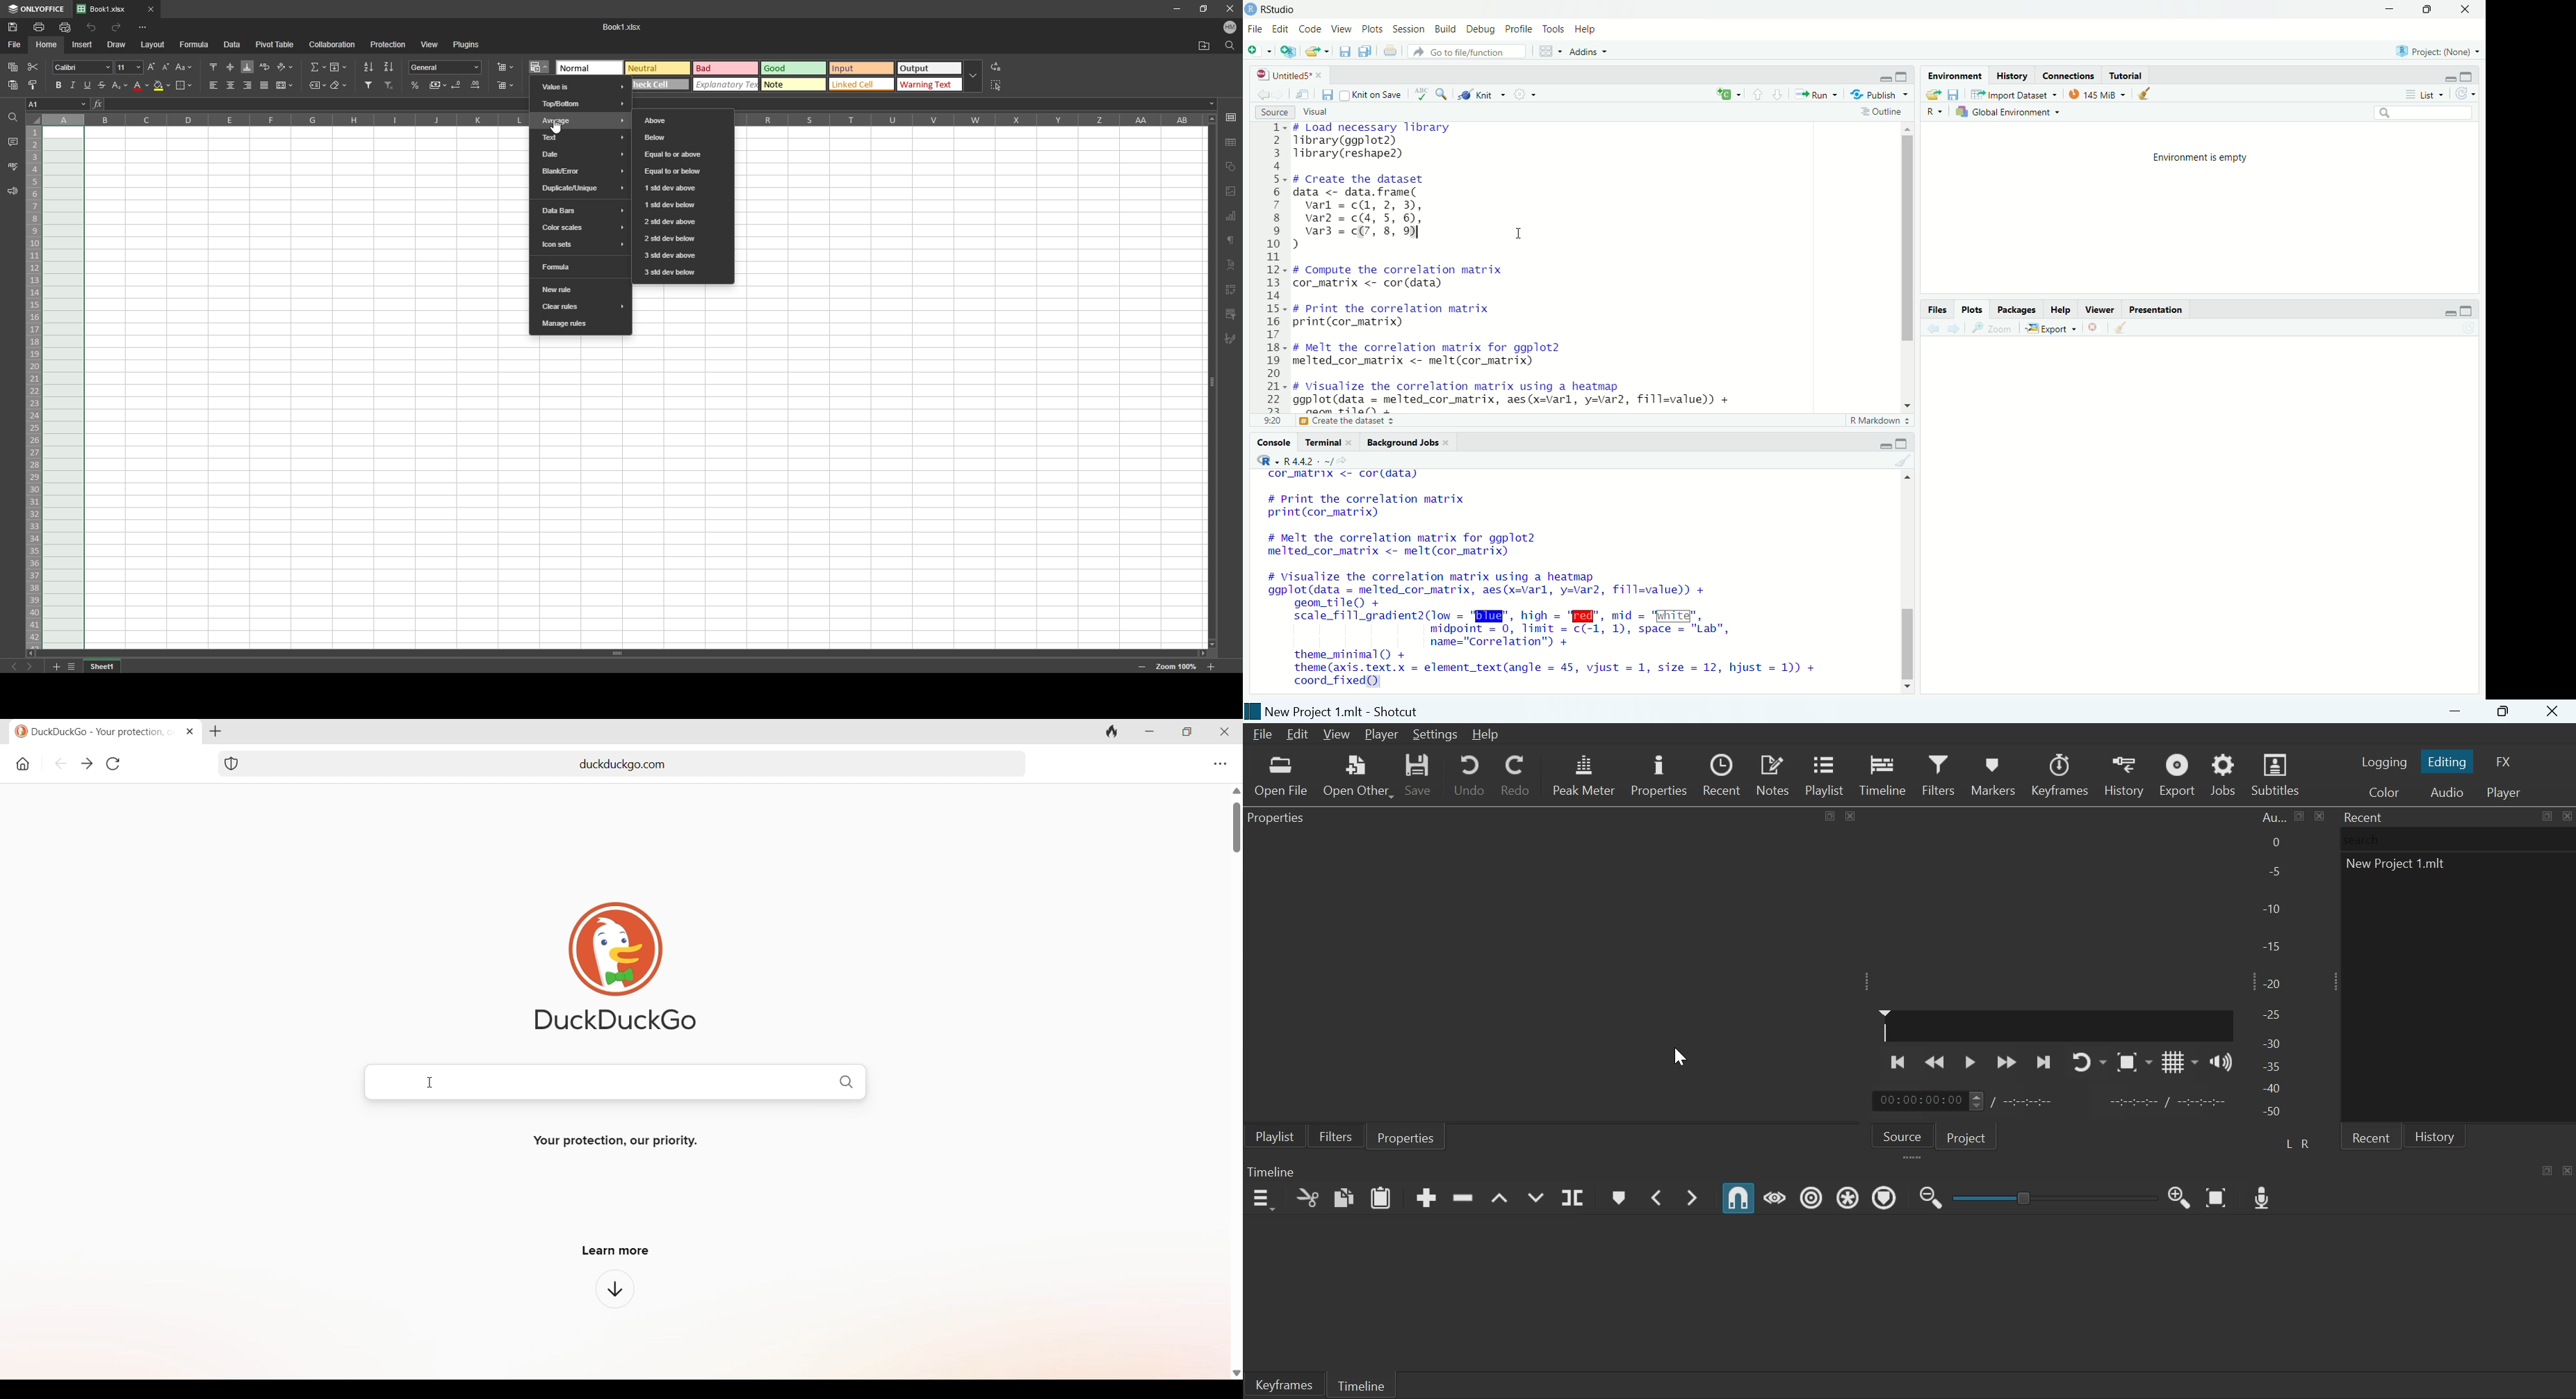 This screenshot has width=2576, height=1400. Describe the element at coordinates (1256, 51) in the screenshot. I see `new file` at that location.